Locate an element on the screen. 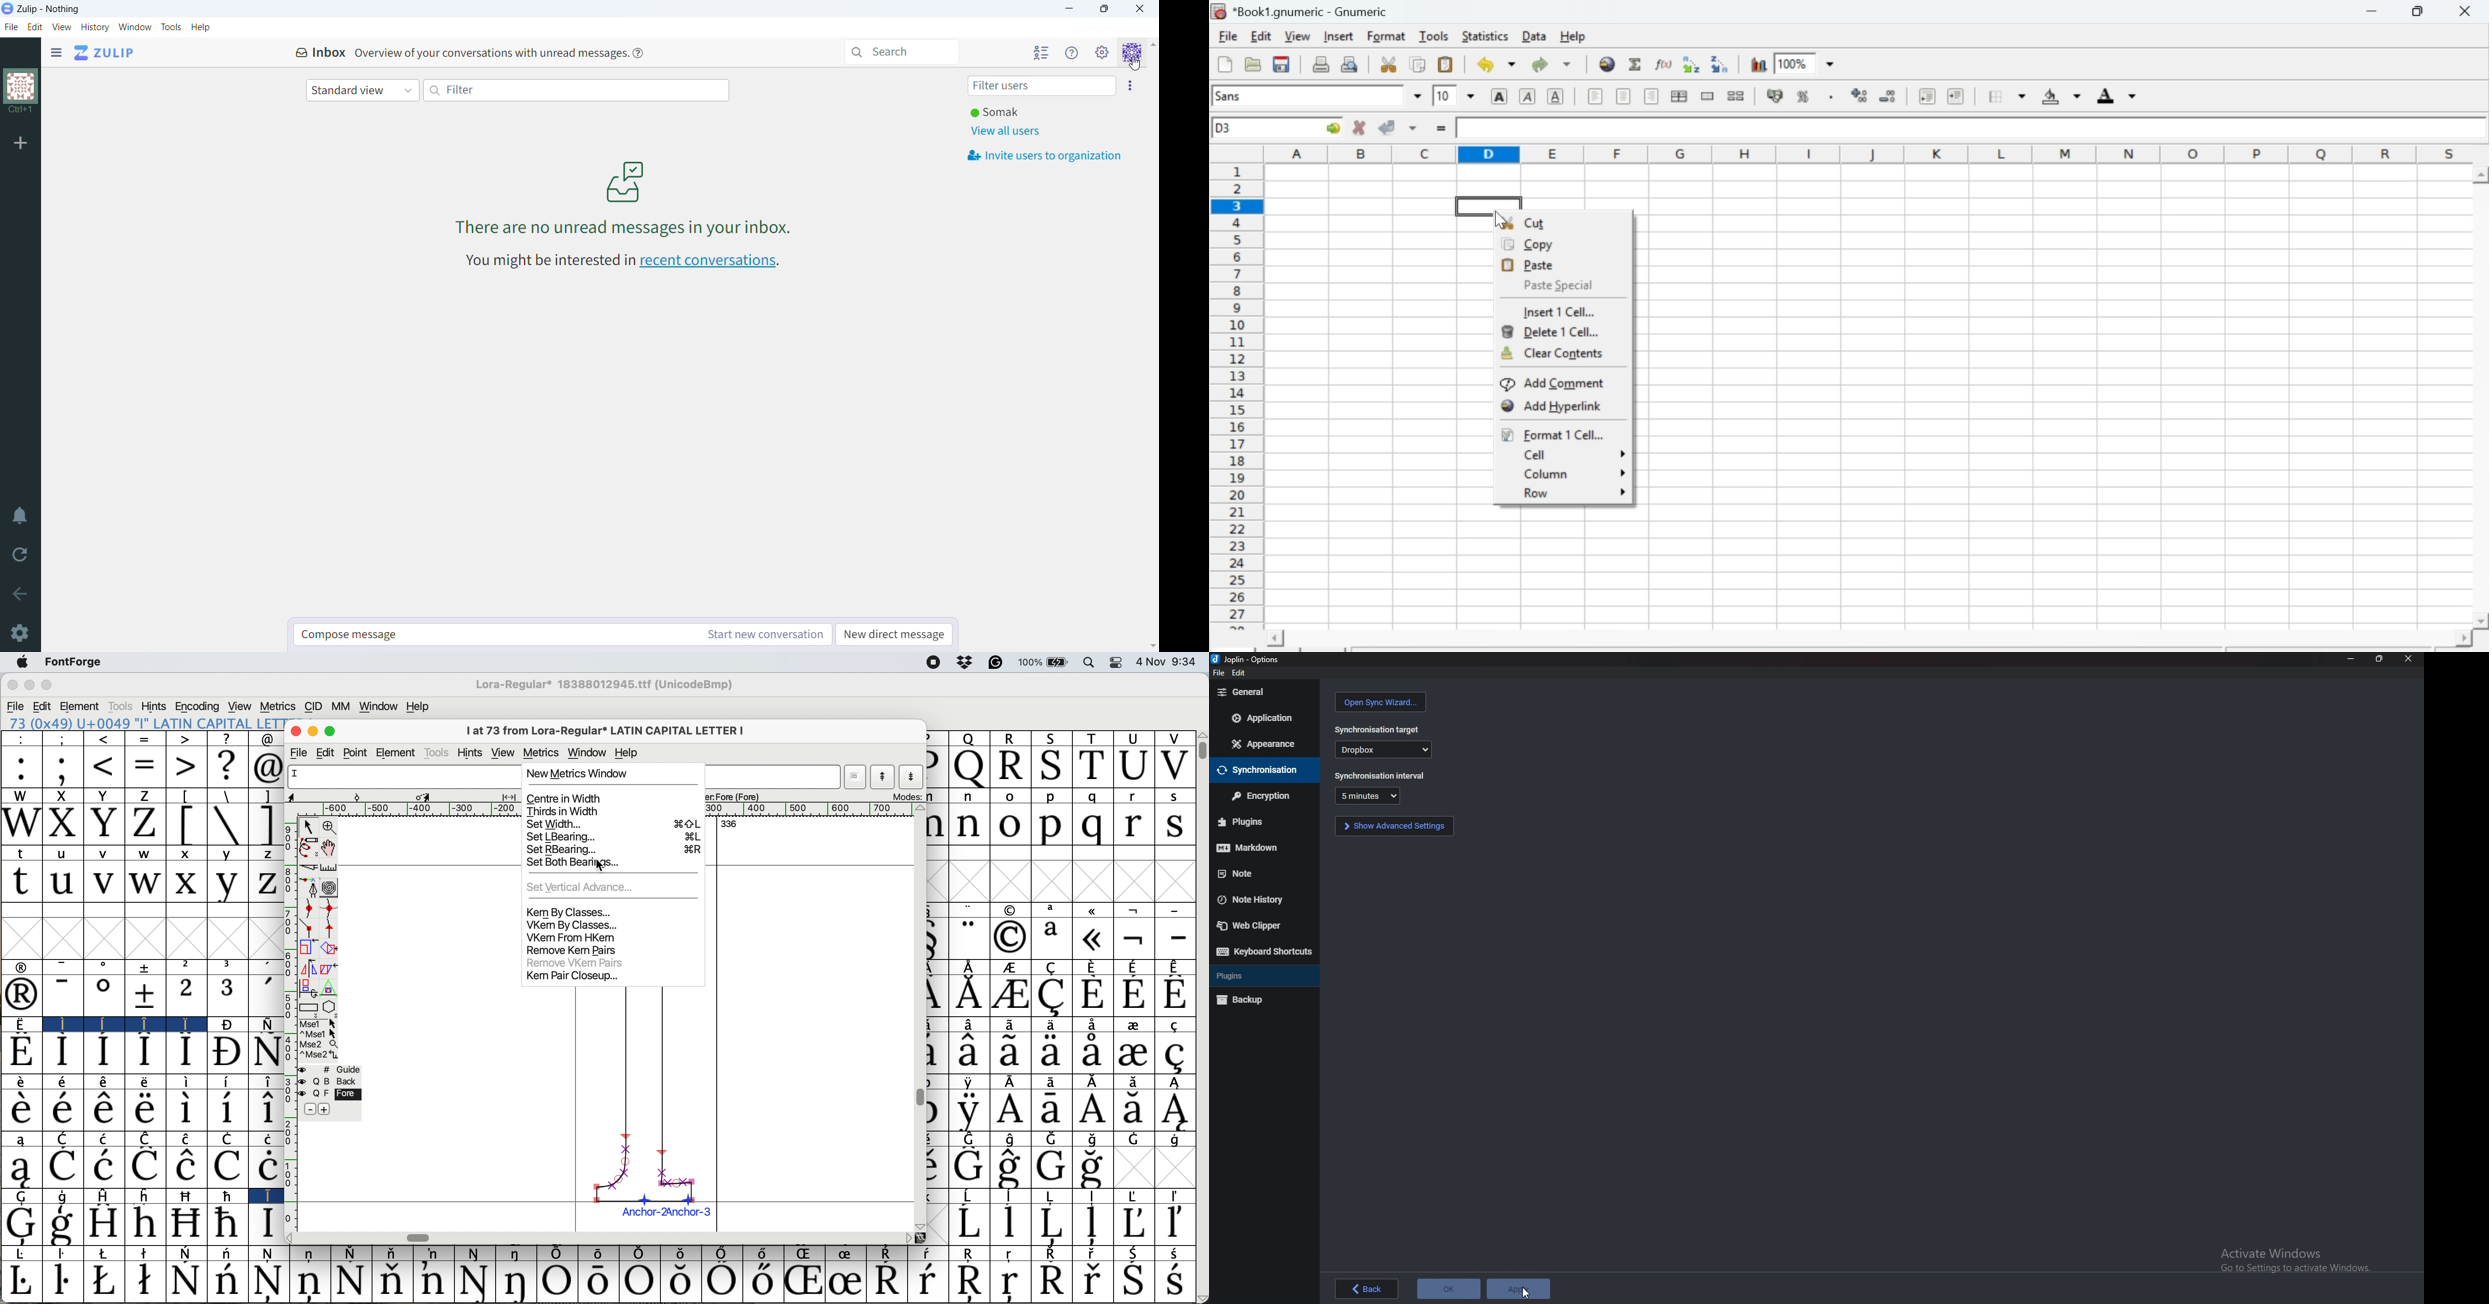  enable do not disturb is located at coordinates (19, 516).